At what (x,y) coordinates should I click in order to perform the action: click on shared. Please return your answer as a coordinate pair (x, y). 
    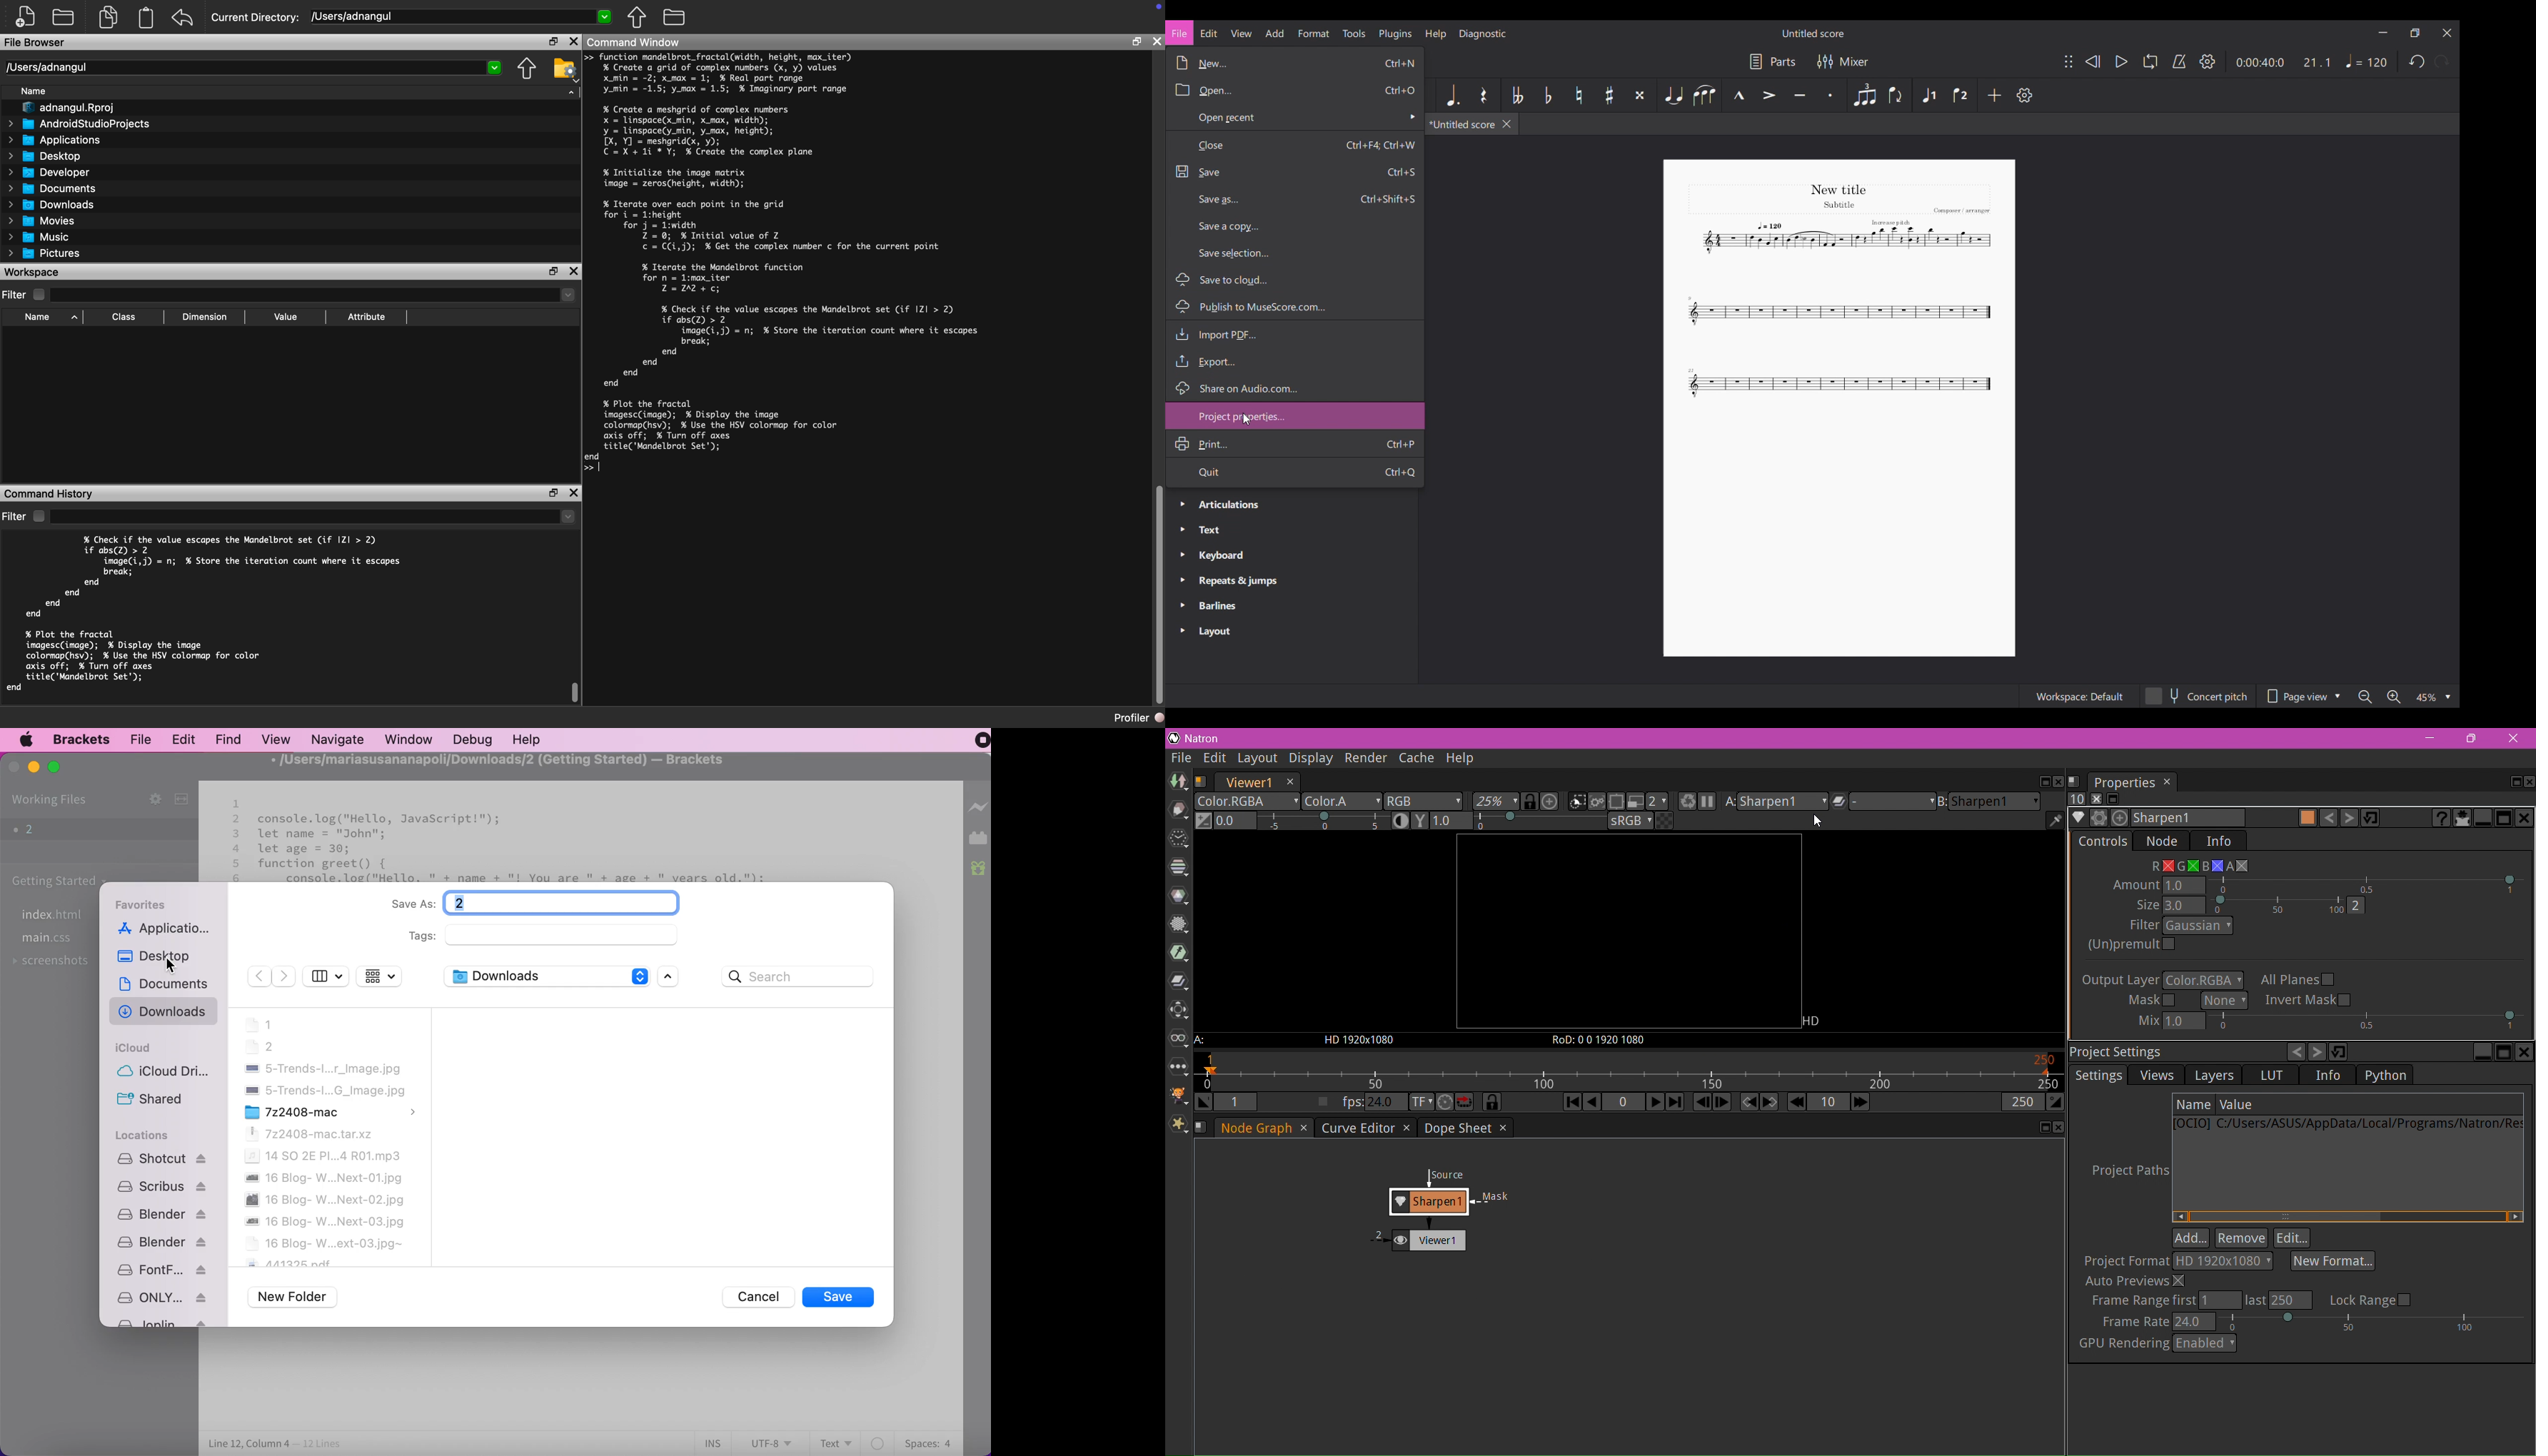
    Looking at the image, I should click on (161, 1100).